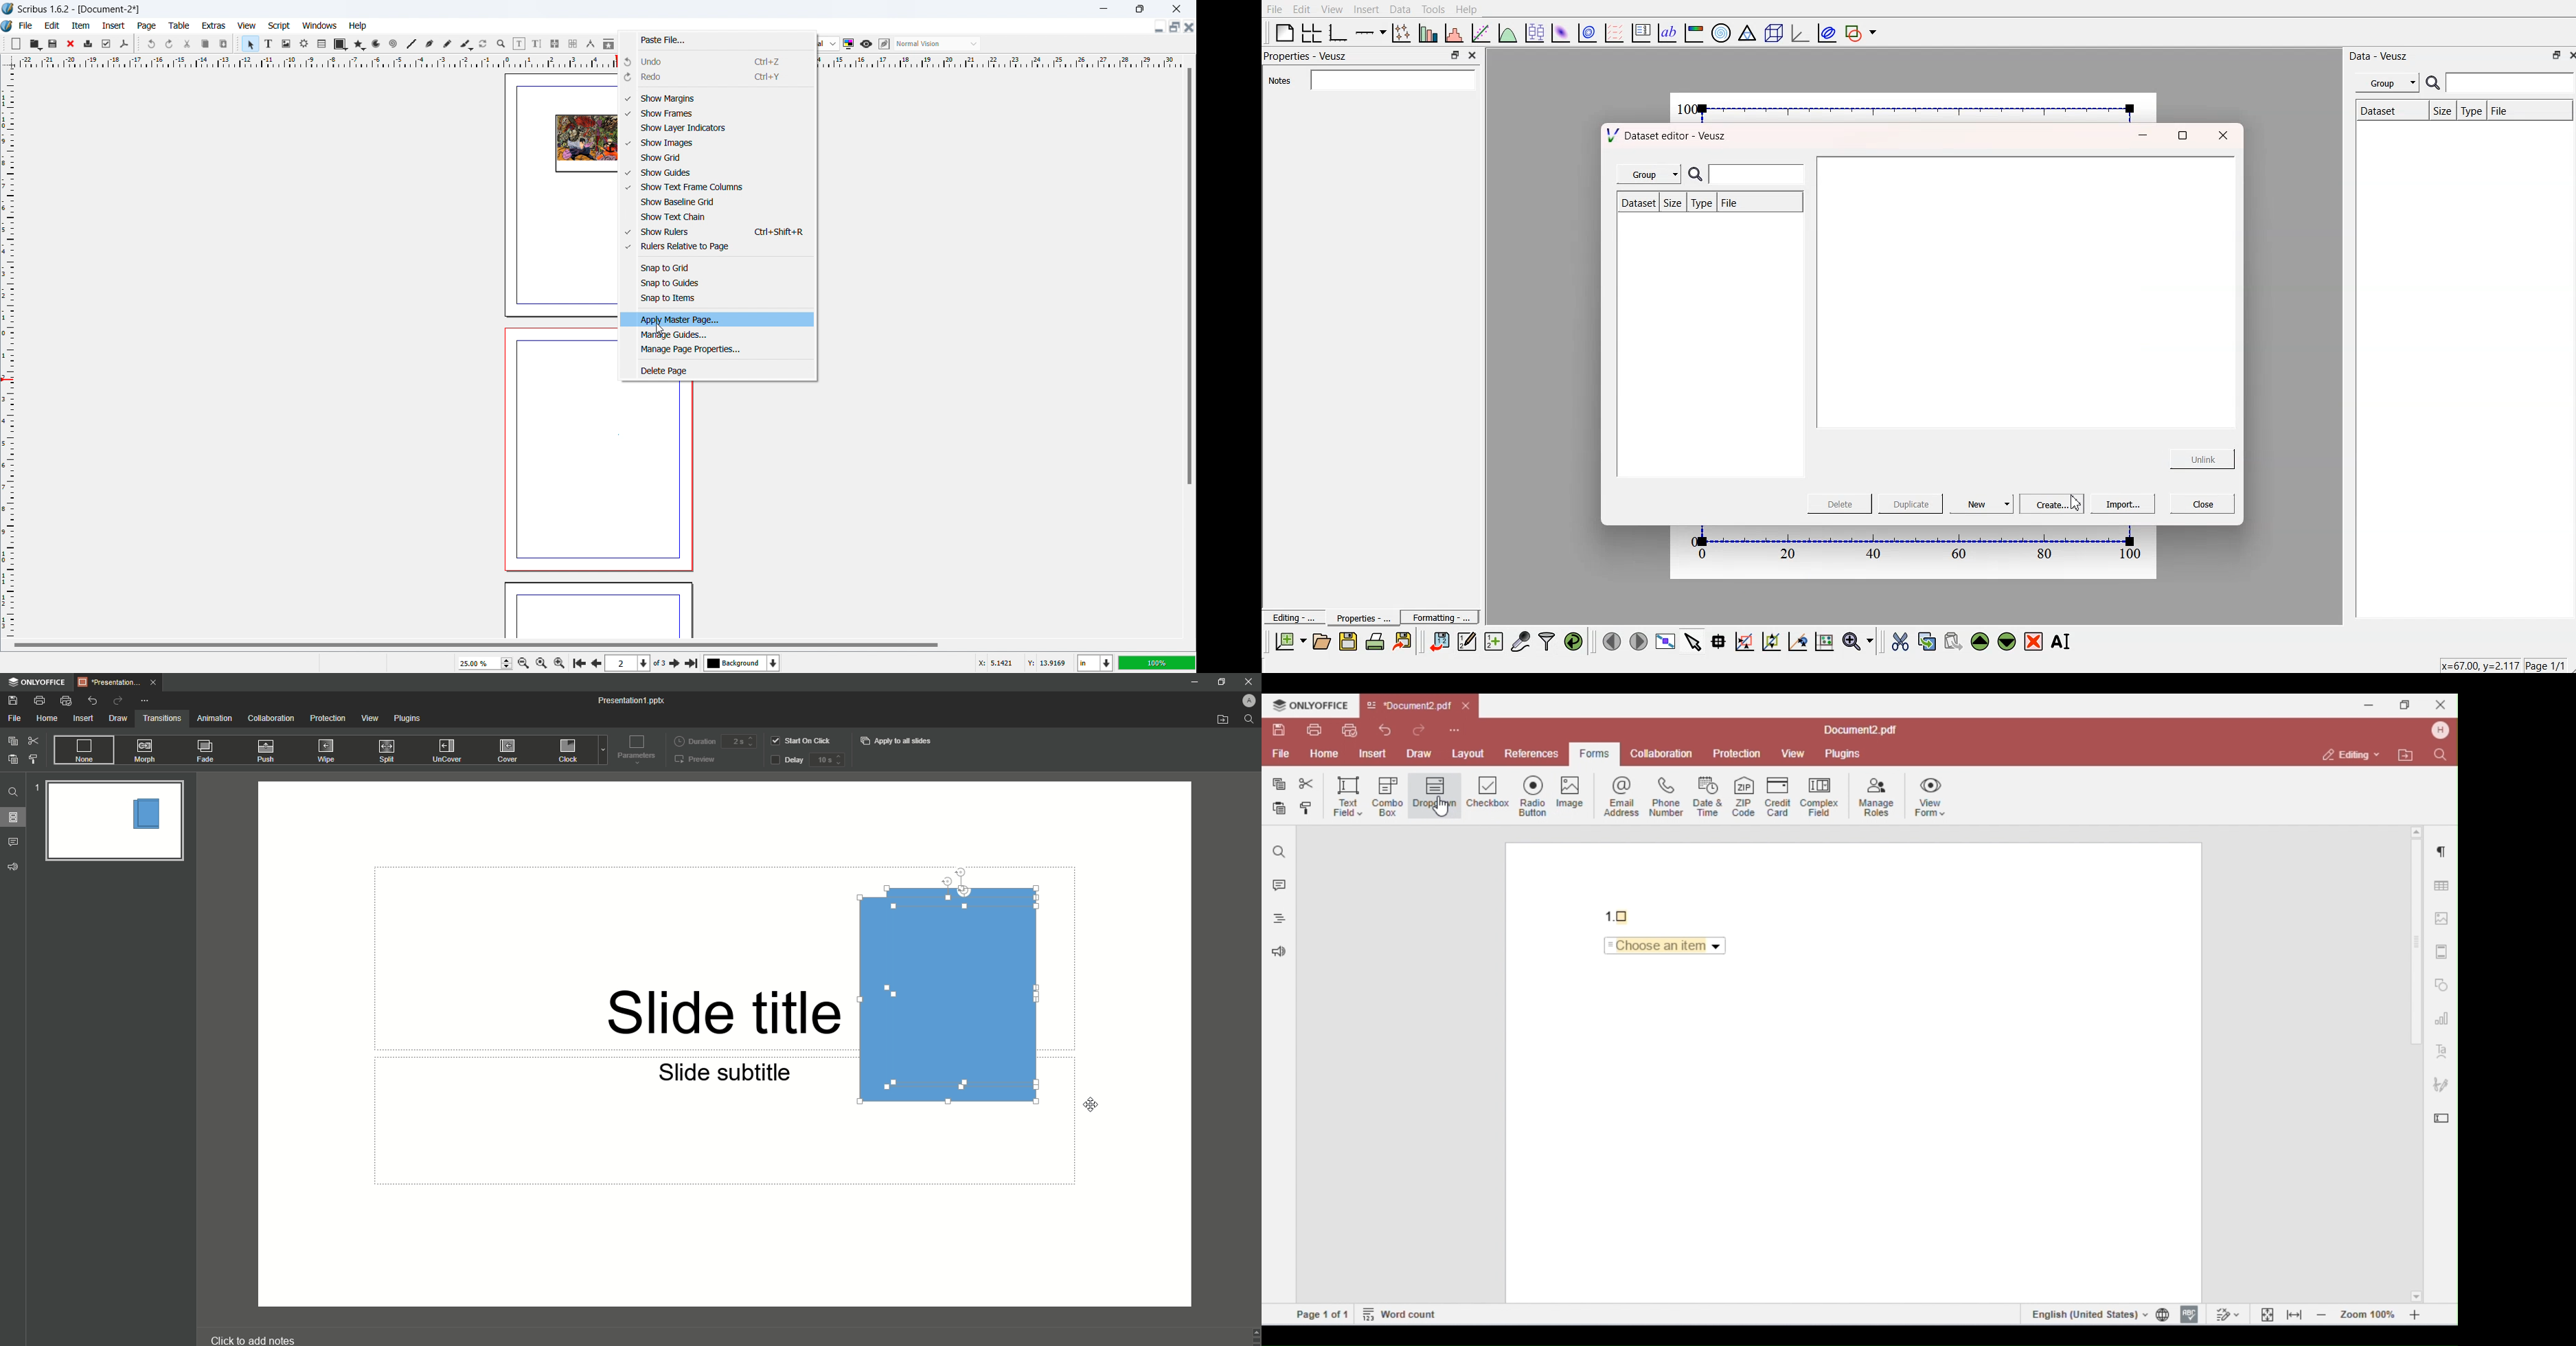 The height and width of the screenshot is (1372, 2576). I want to click on close, so click(72, 44).